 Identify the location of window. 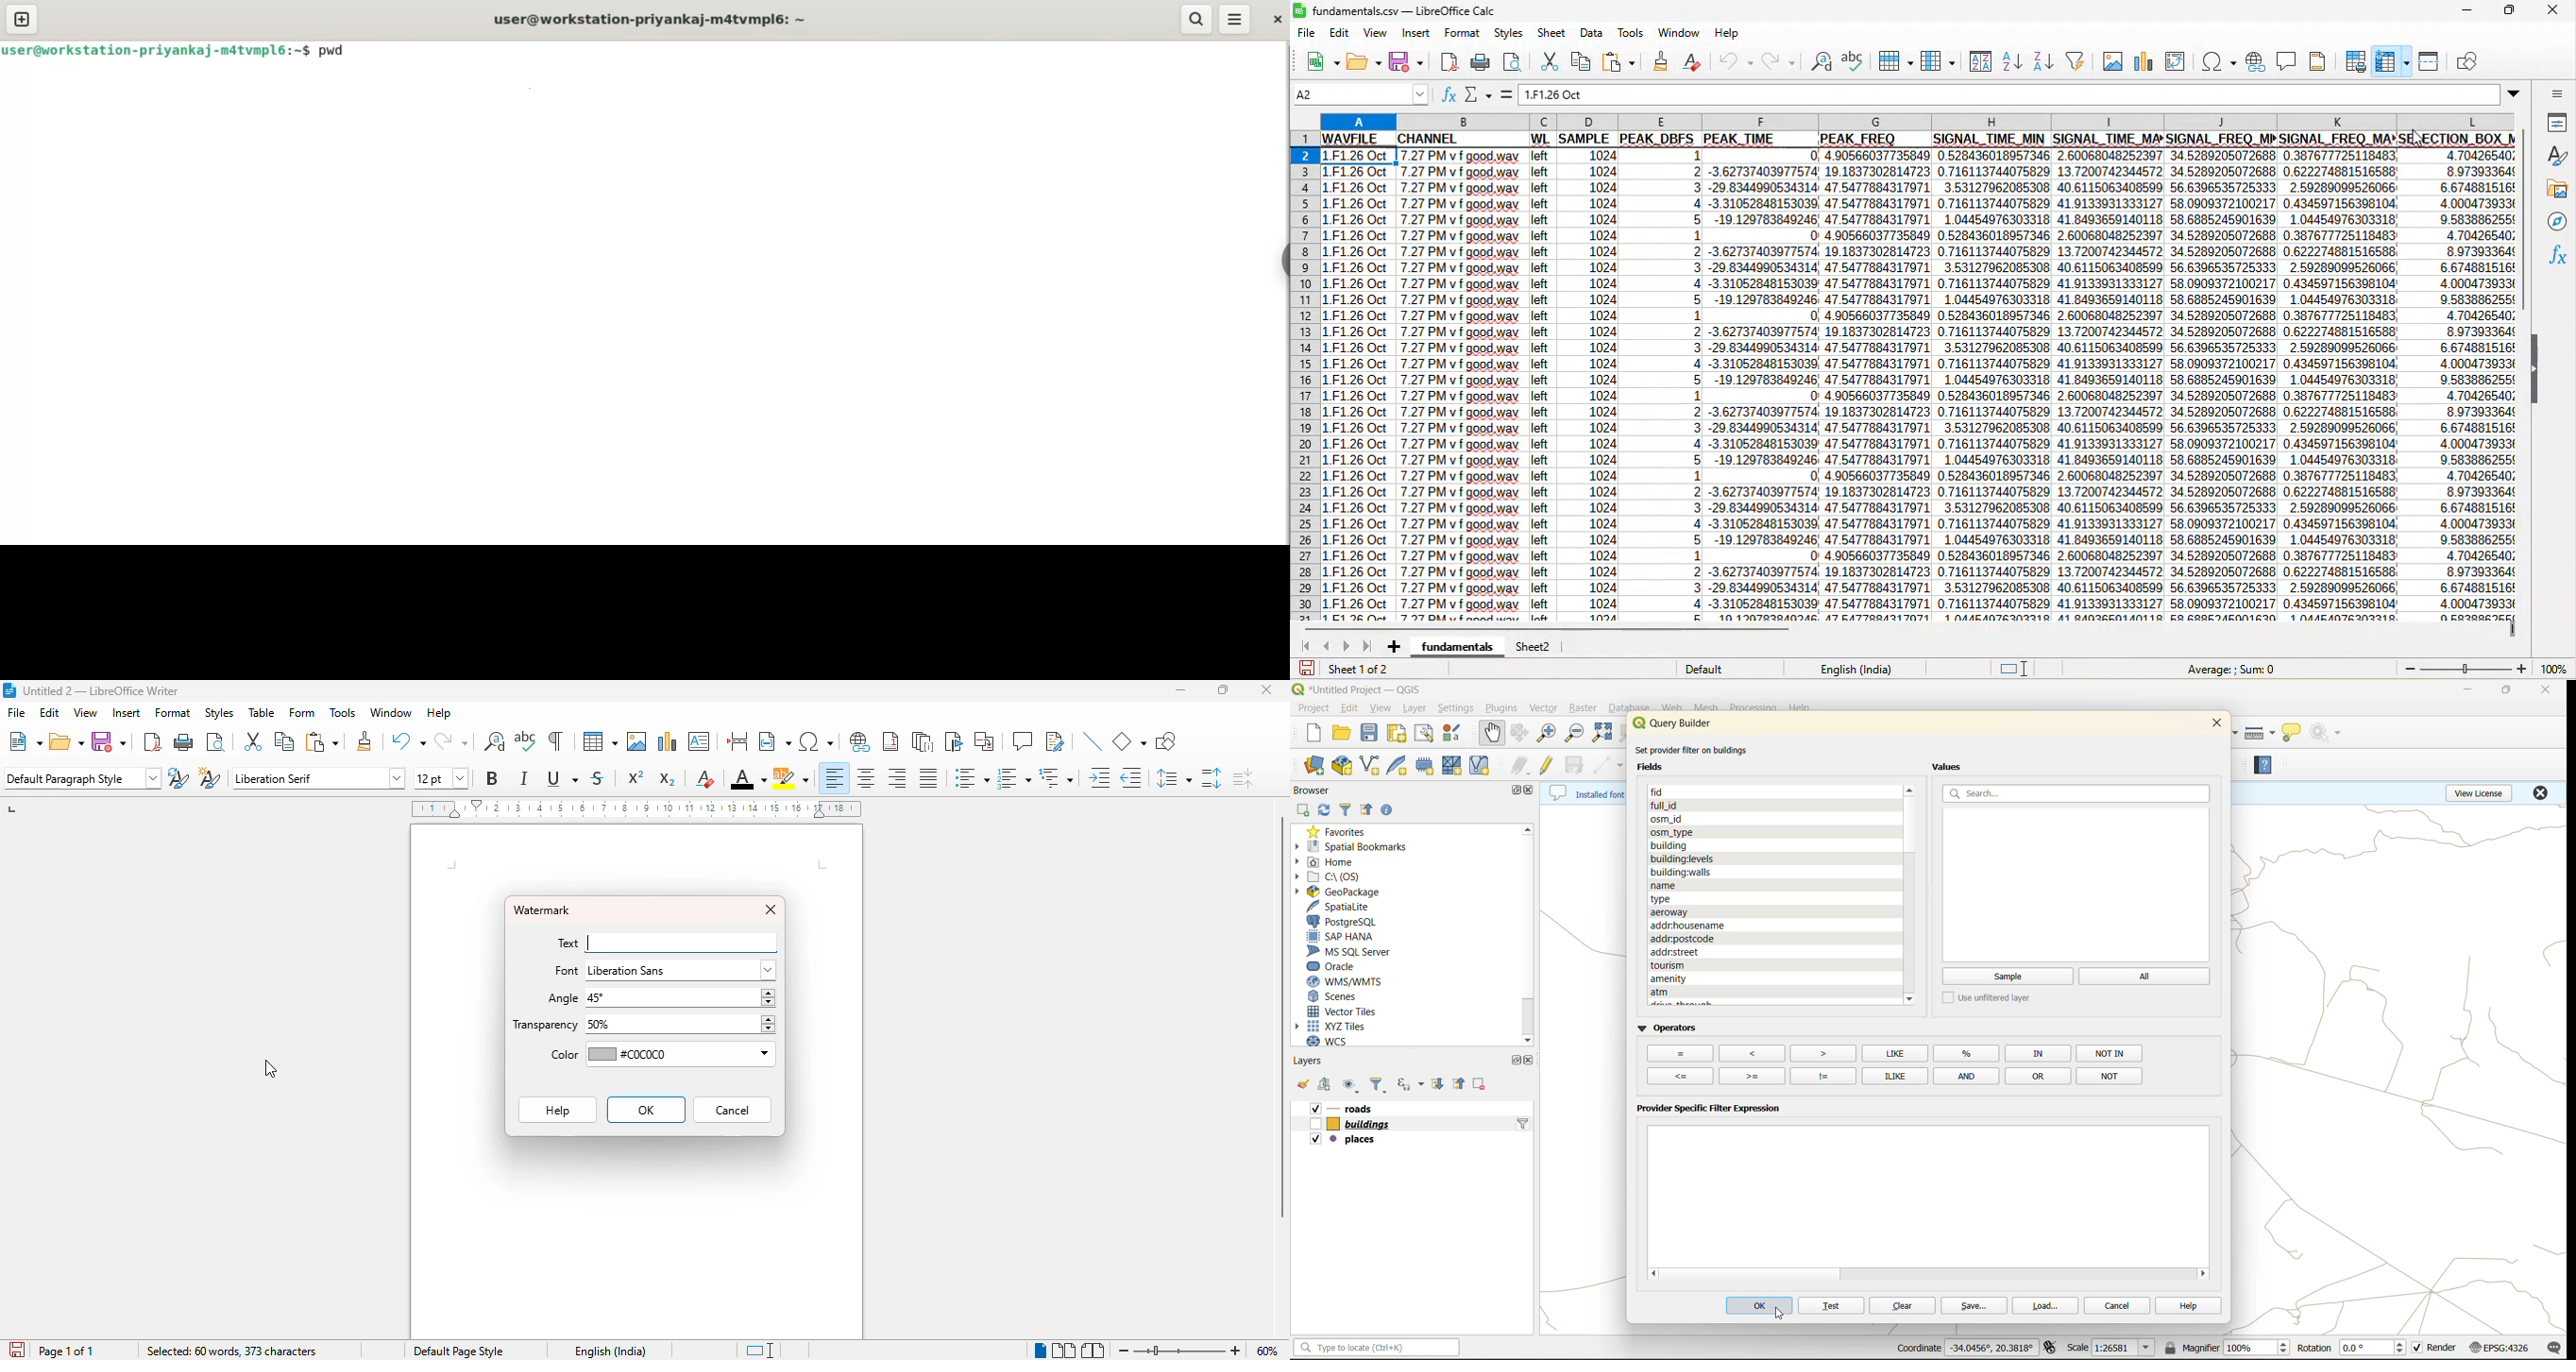
(390, 712).